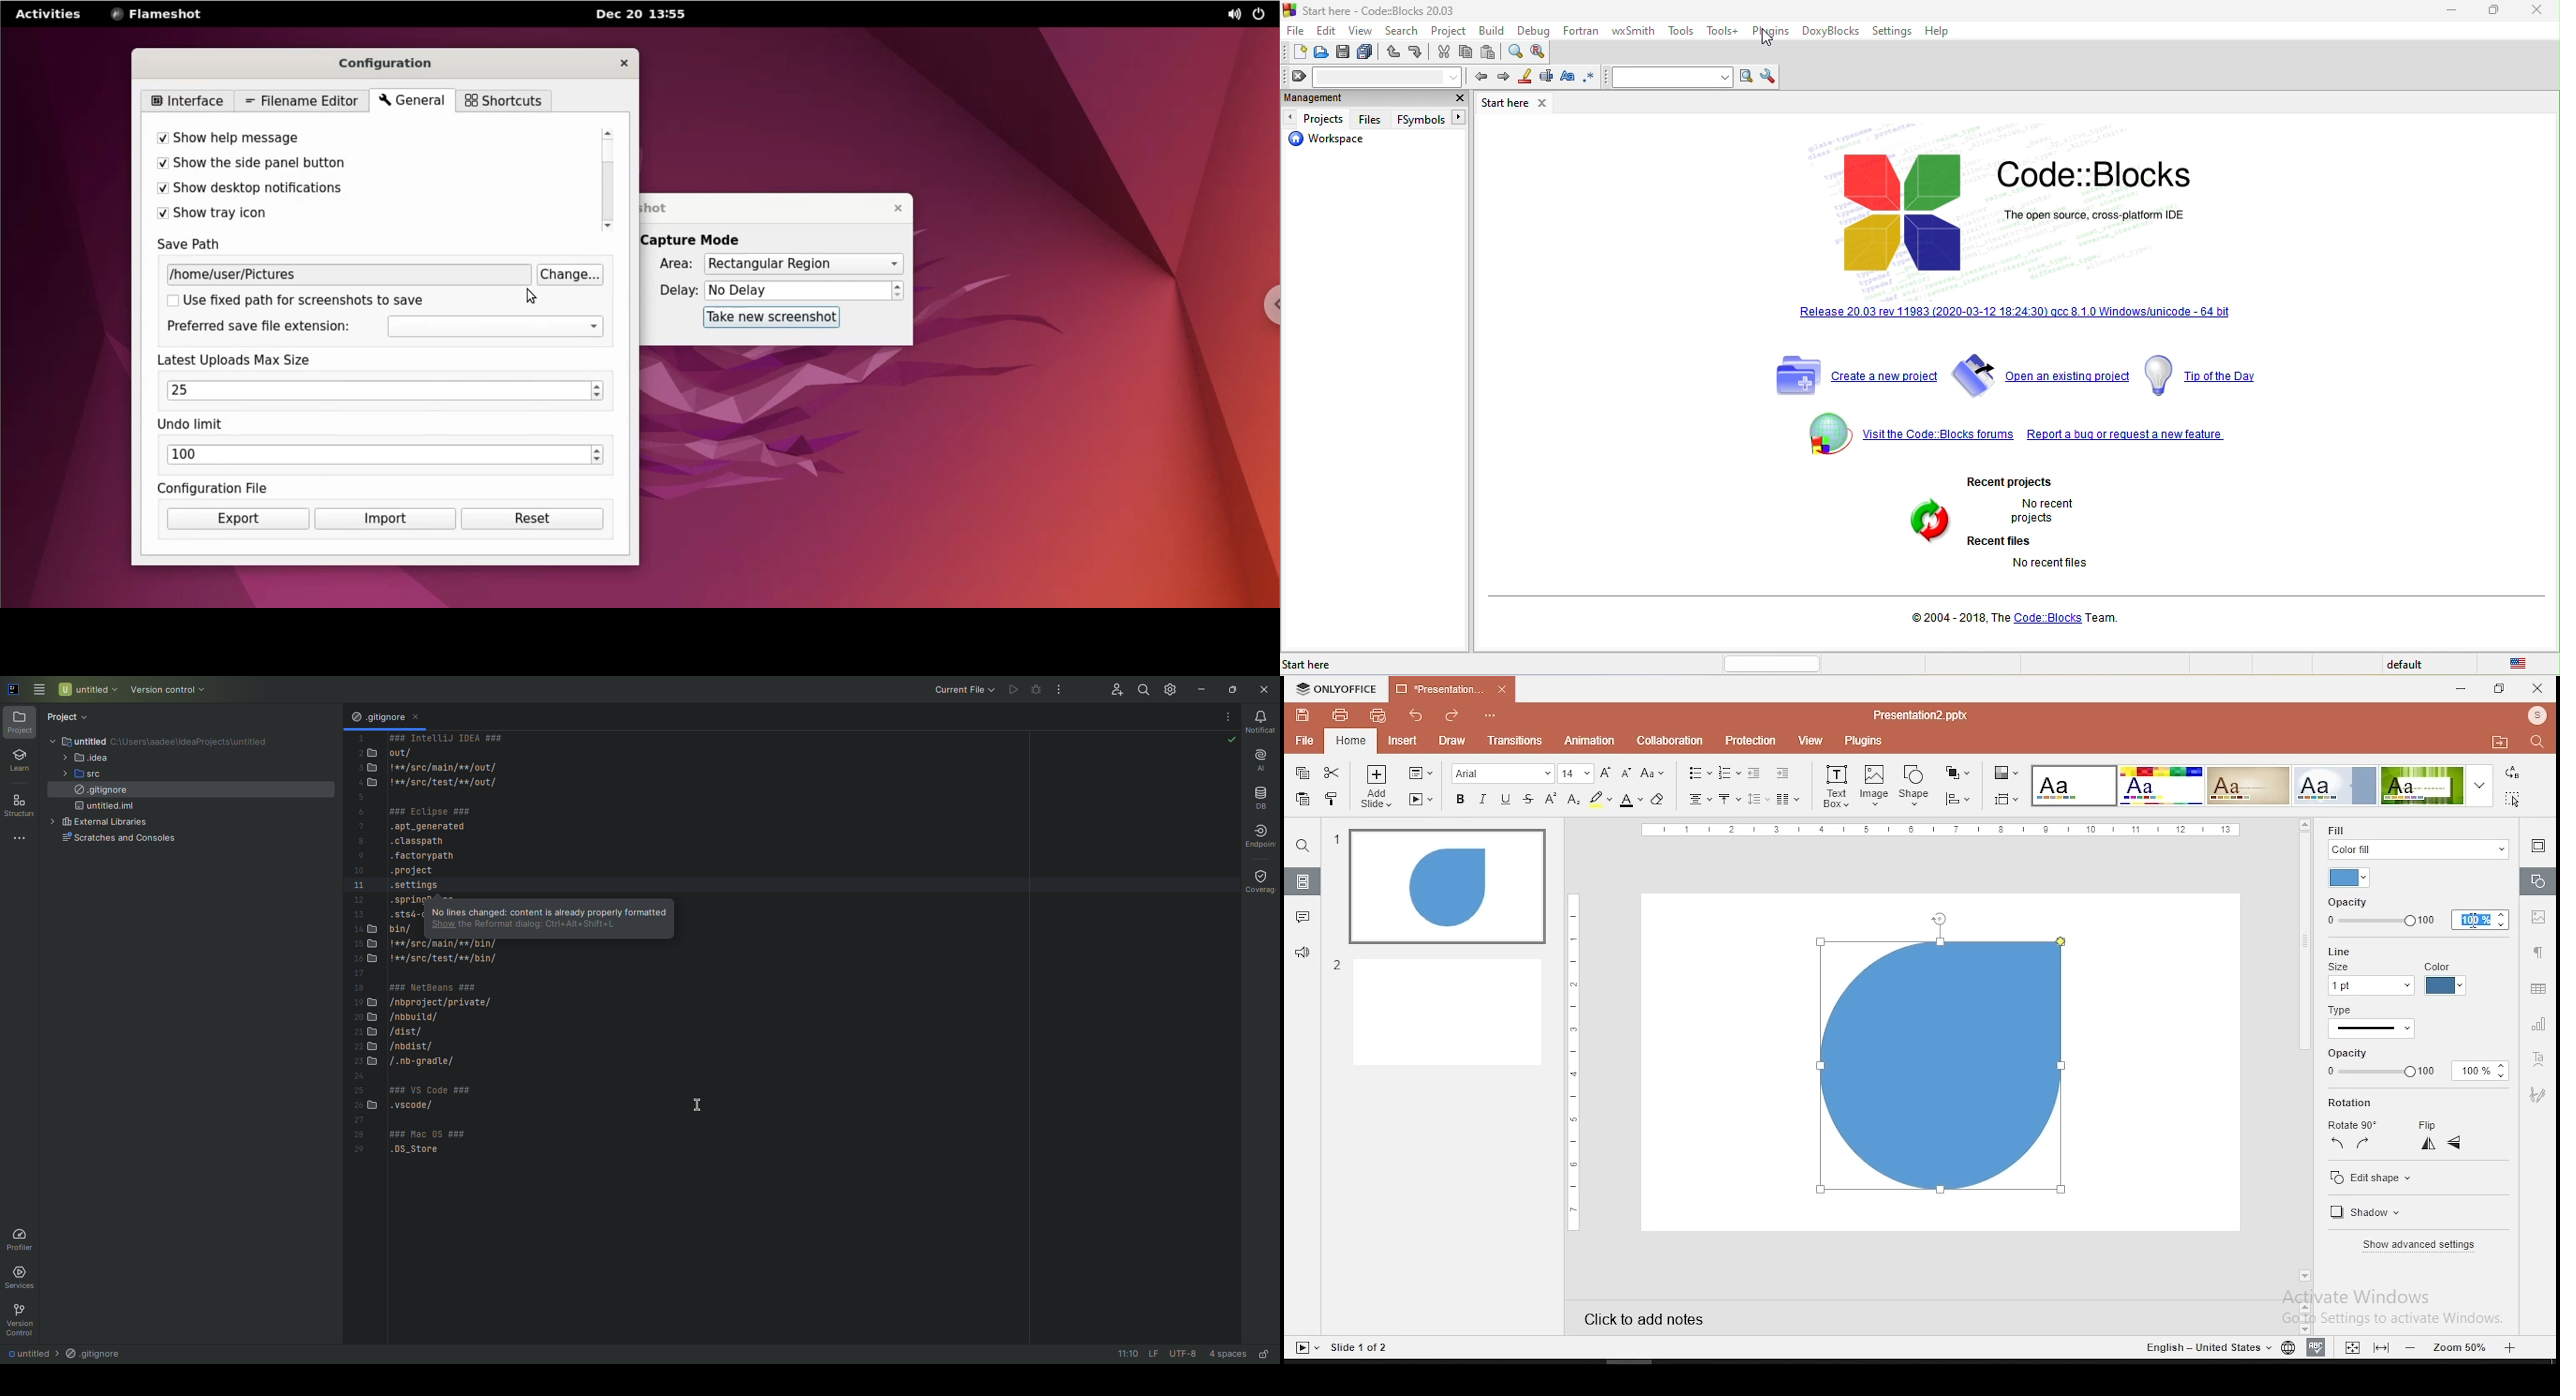 This screenshot has height=1400, width=2576. I want to click on fit to width, so click(2349, 1347).